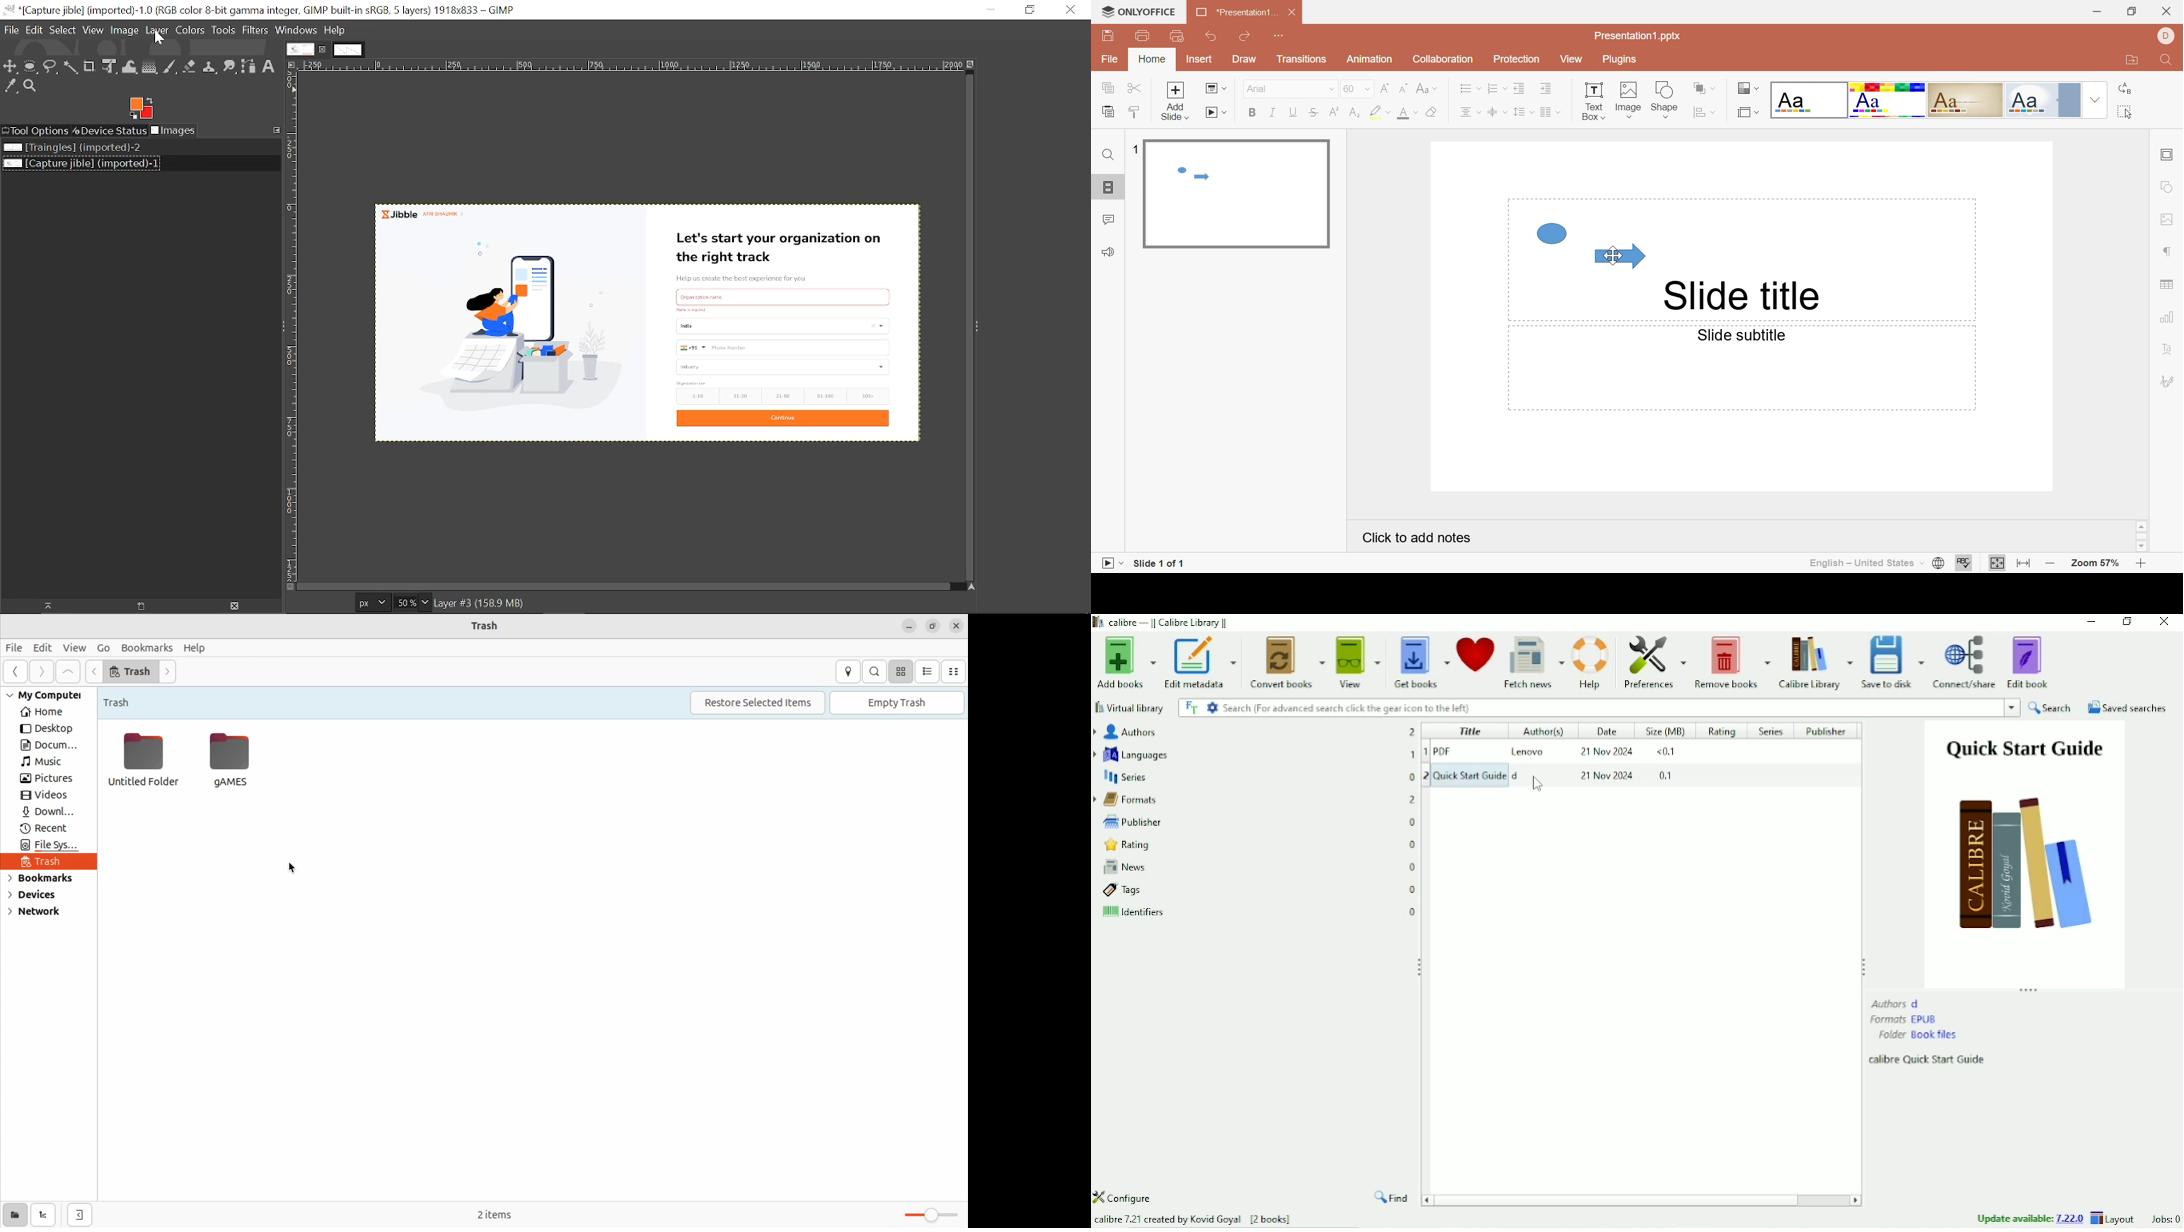 The width and height of the screenshot is (2184, 1232). Describe the element at coordinates (1407, 113) in the screenshot. I see `Font color` at that location.